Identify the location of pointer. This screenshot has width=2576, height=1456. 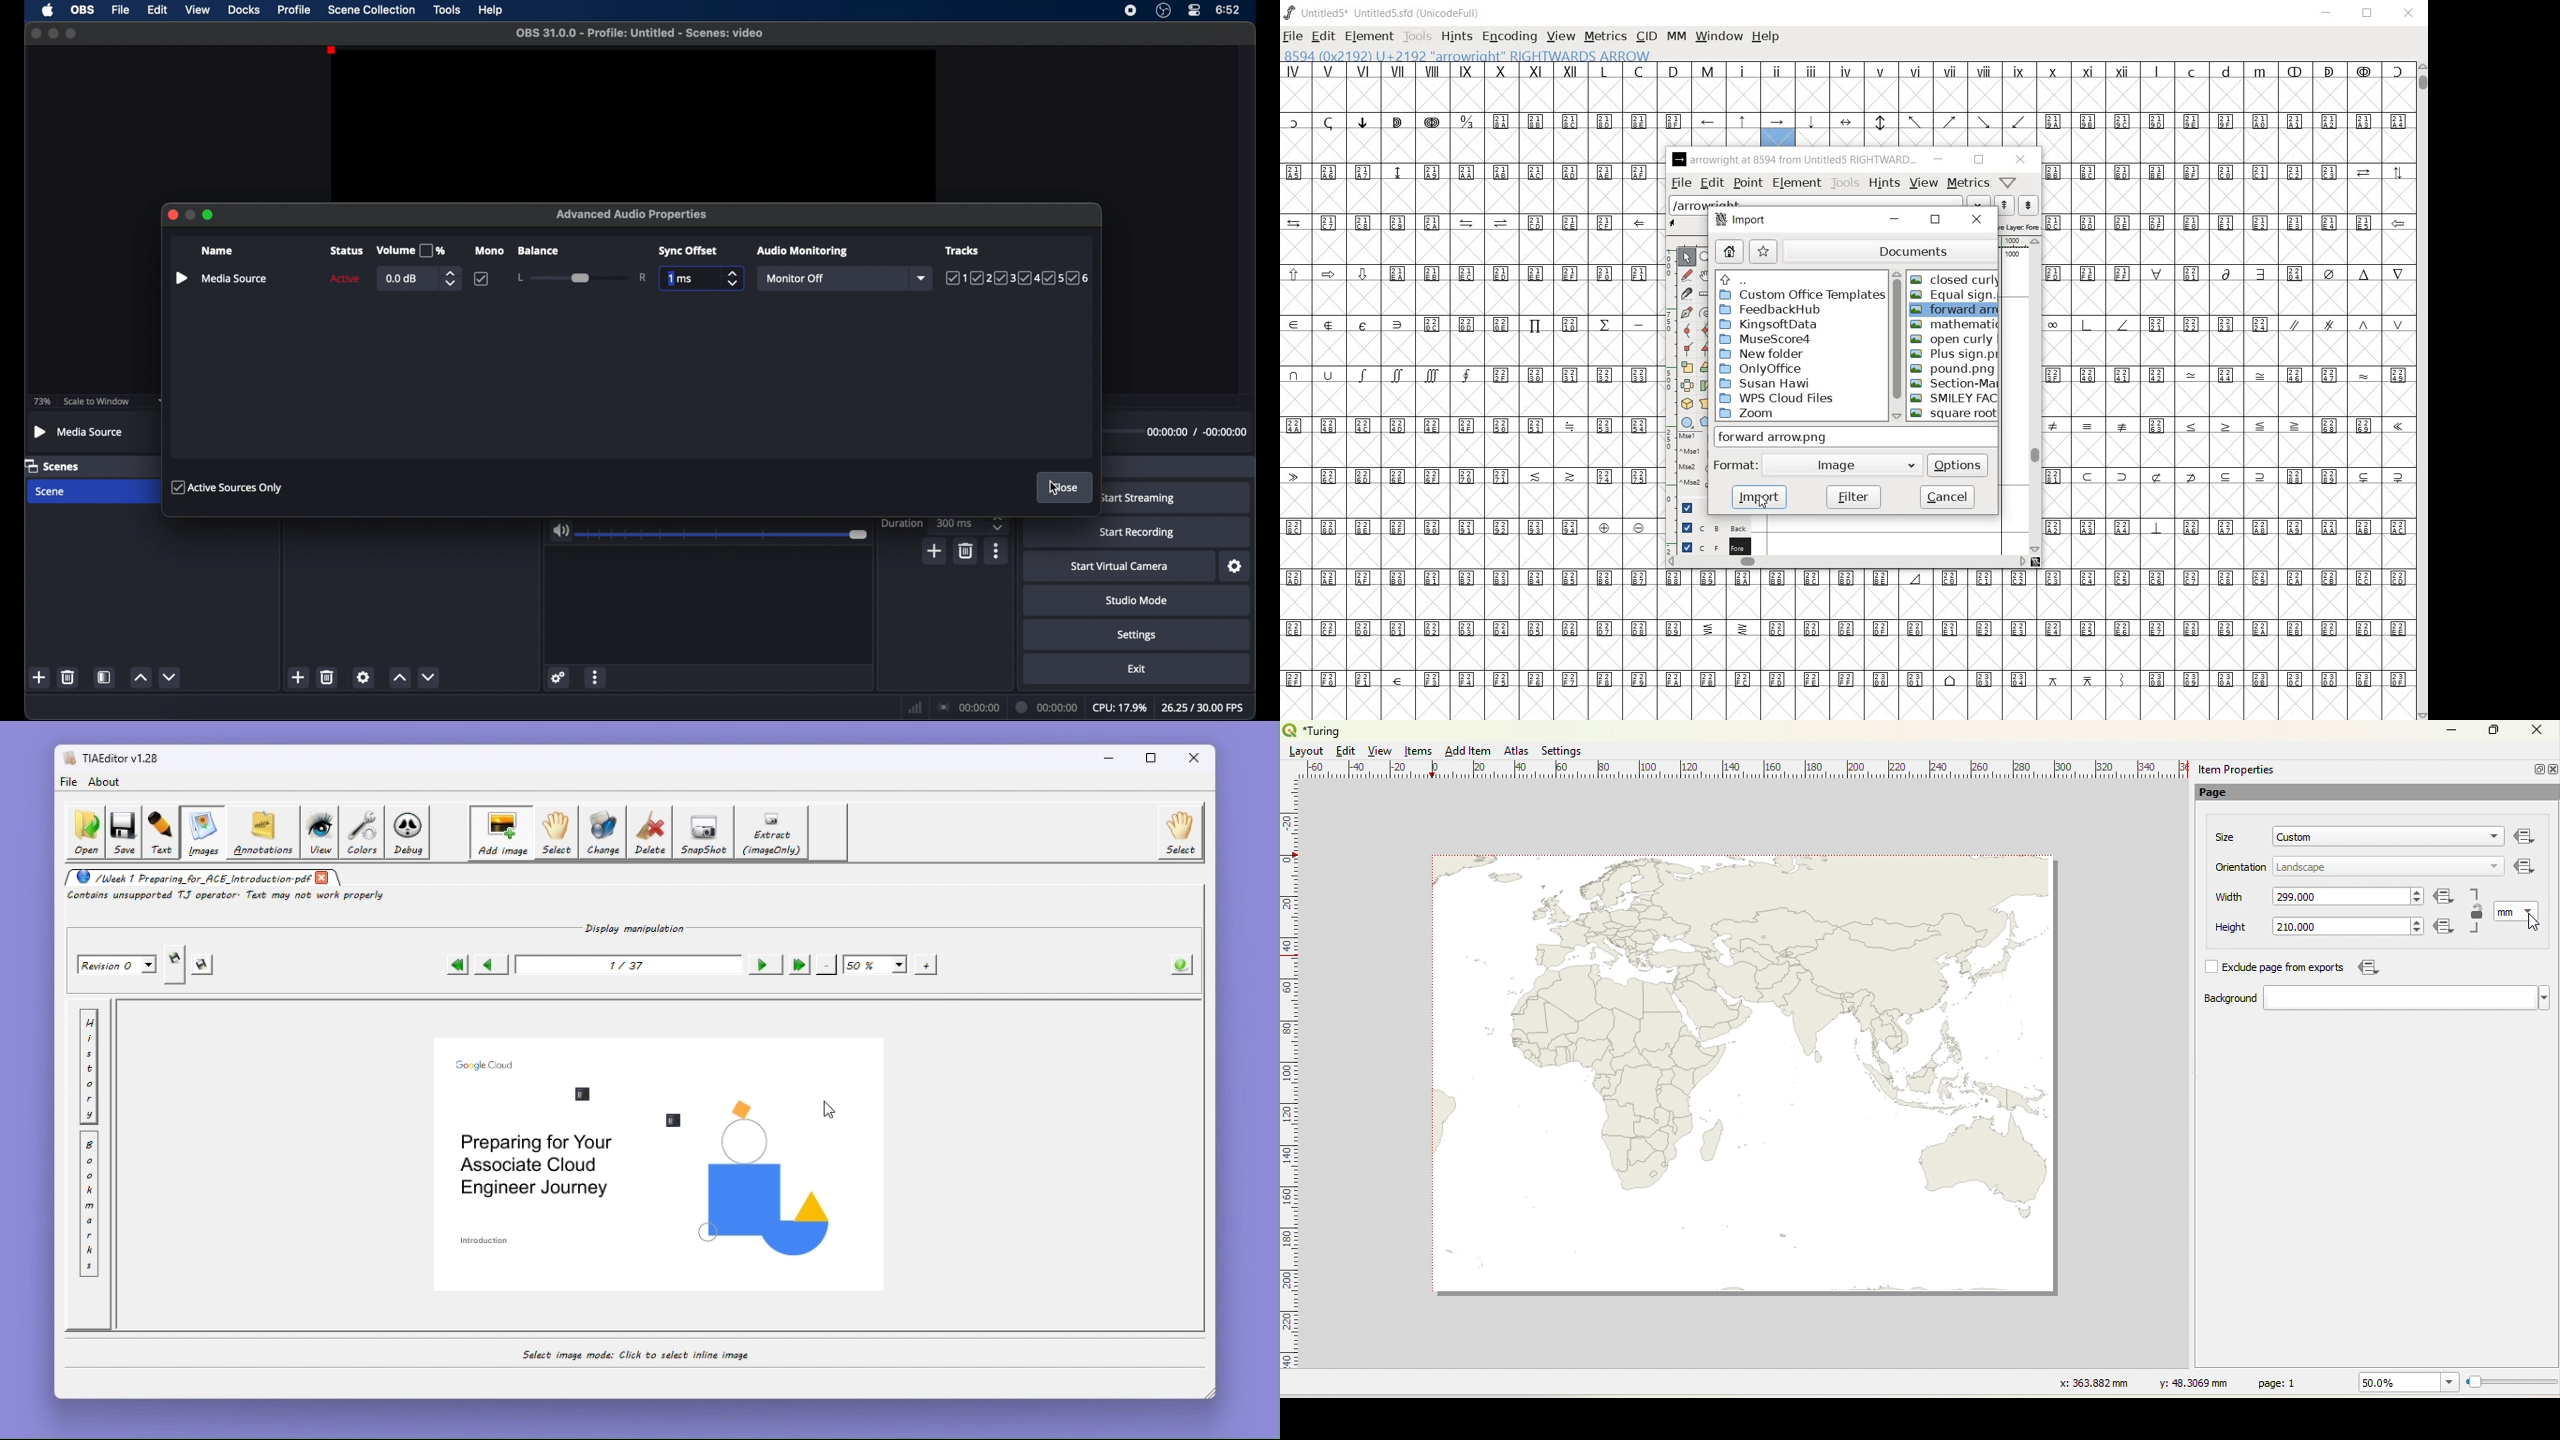
(1686, 259).